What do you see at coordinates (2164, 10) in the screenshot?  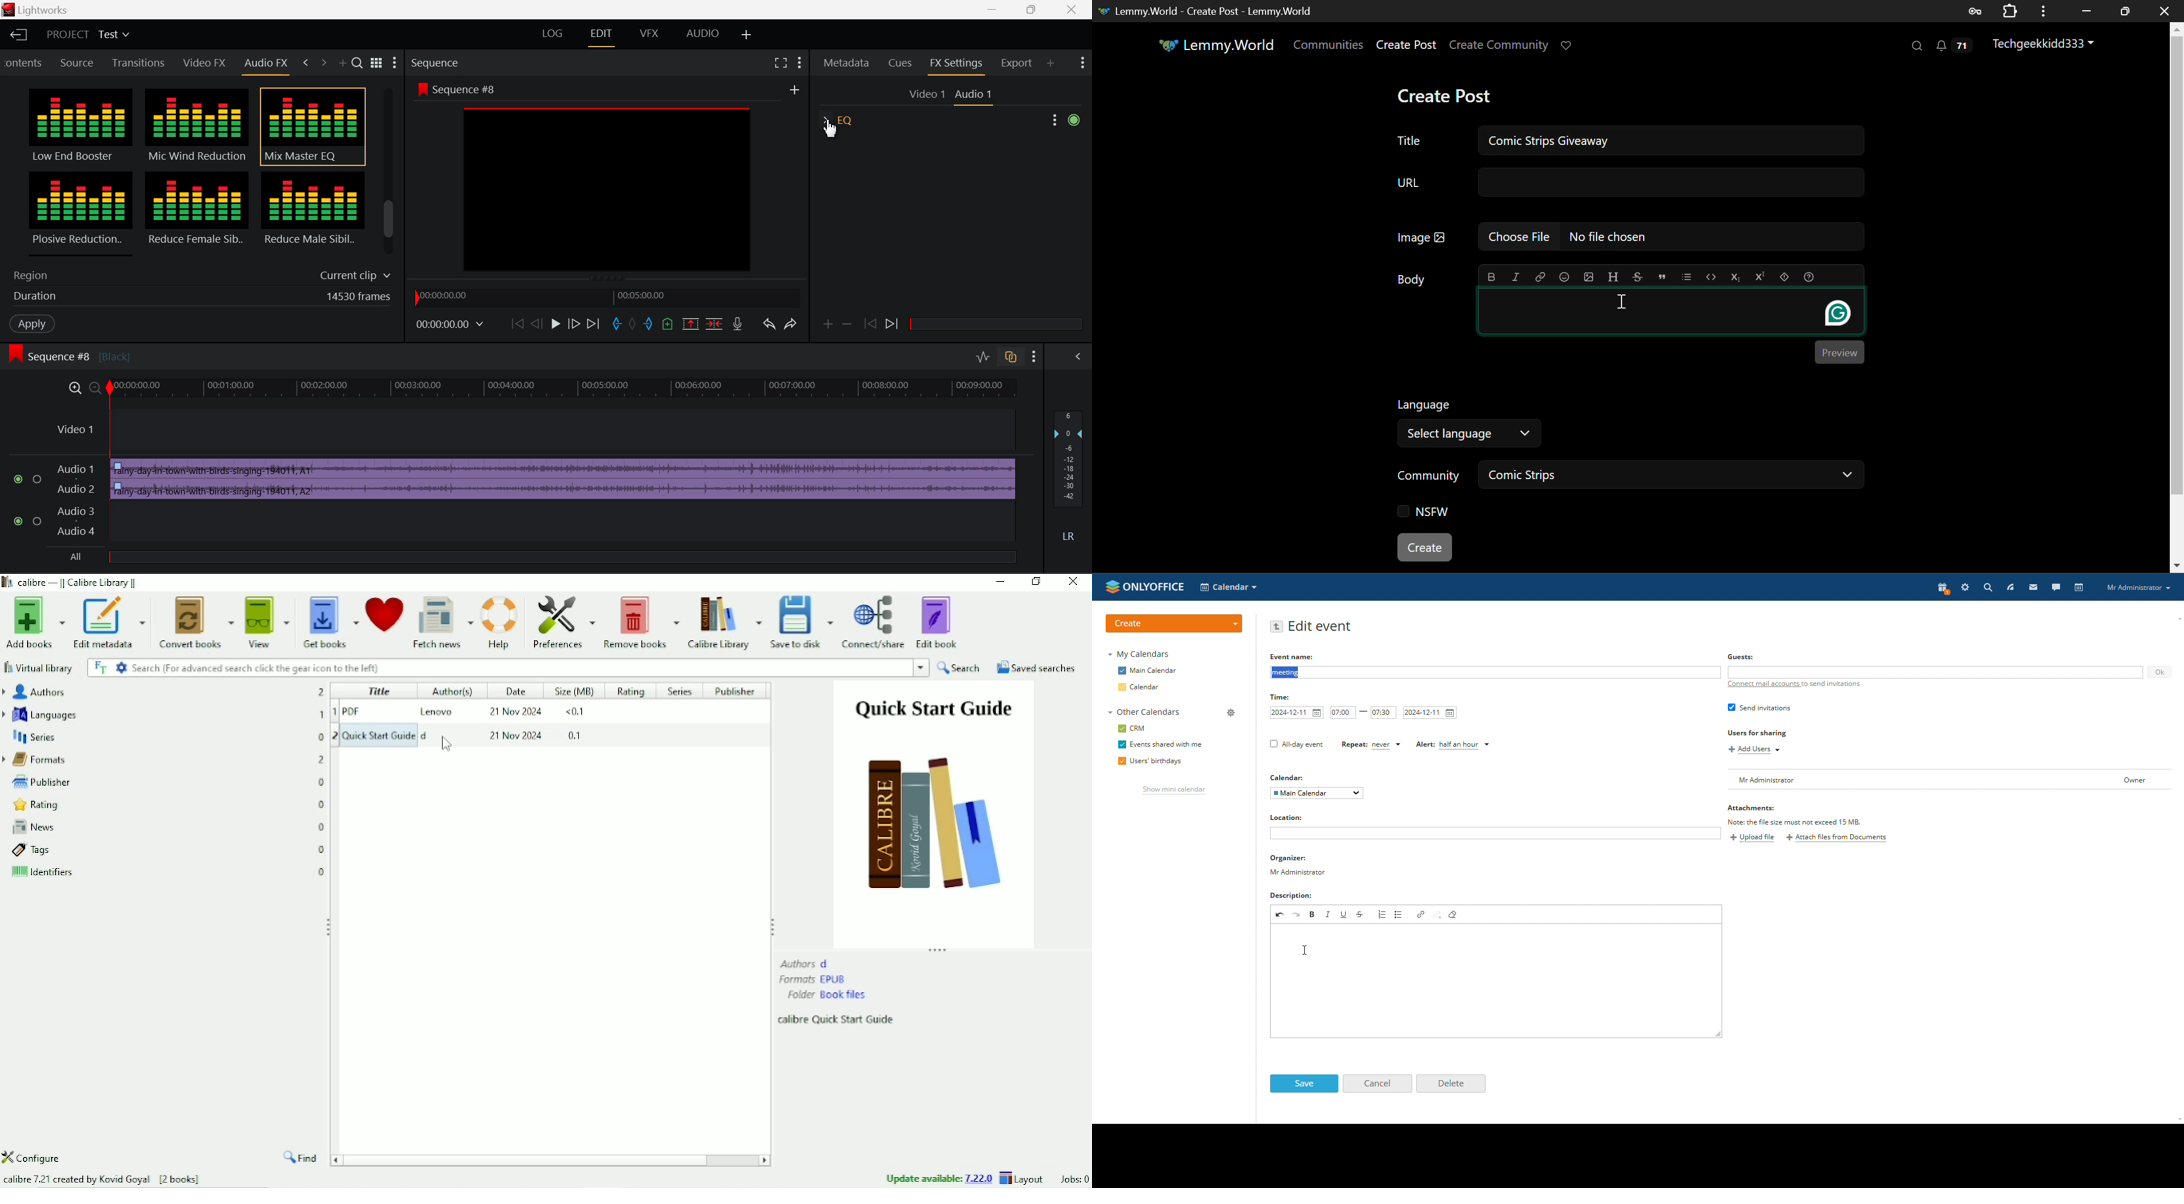 I see `Close Window` at bounding box center [2164, 10].